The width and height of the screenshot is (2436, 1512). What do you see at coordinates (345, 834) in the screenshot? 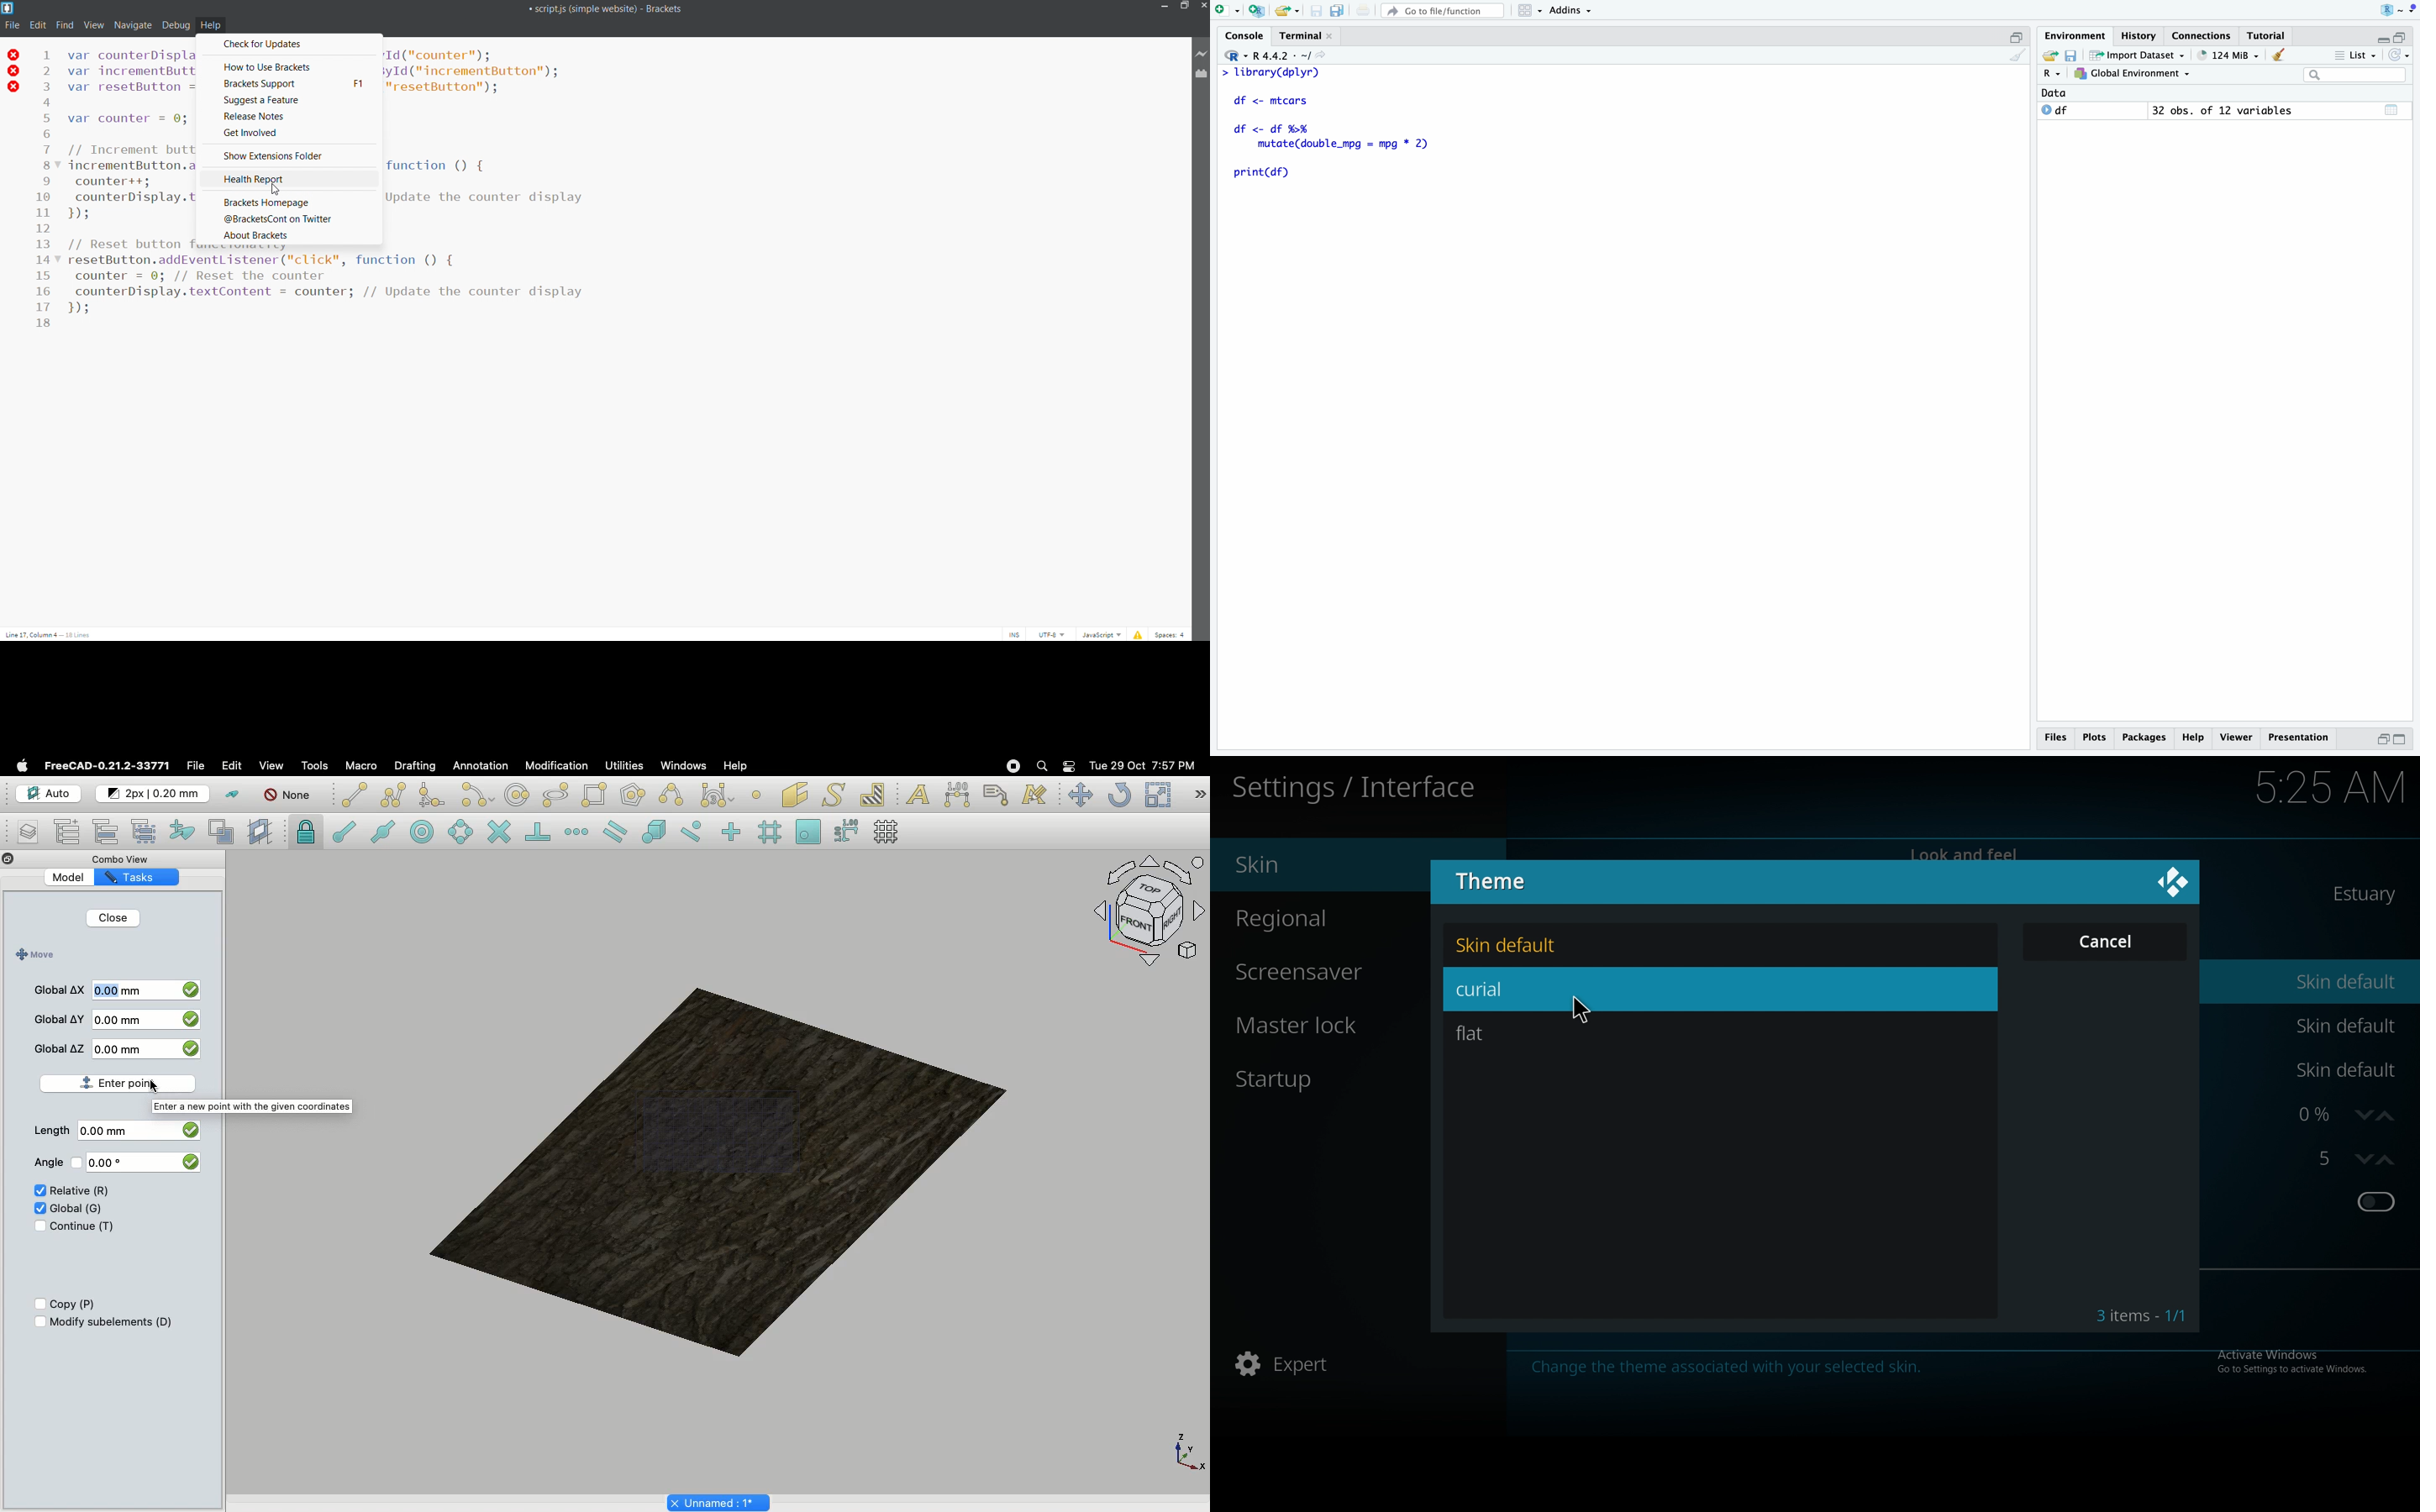
I see `Snap endpoint` at bounding box center [345, 834].